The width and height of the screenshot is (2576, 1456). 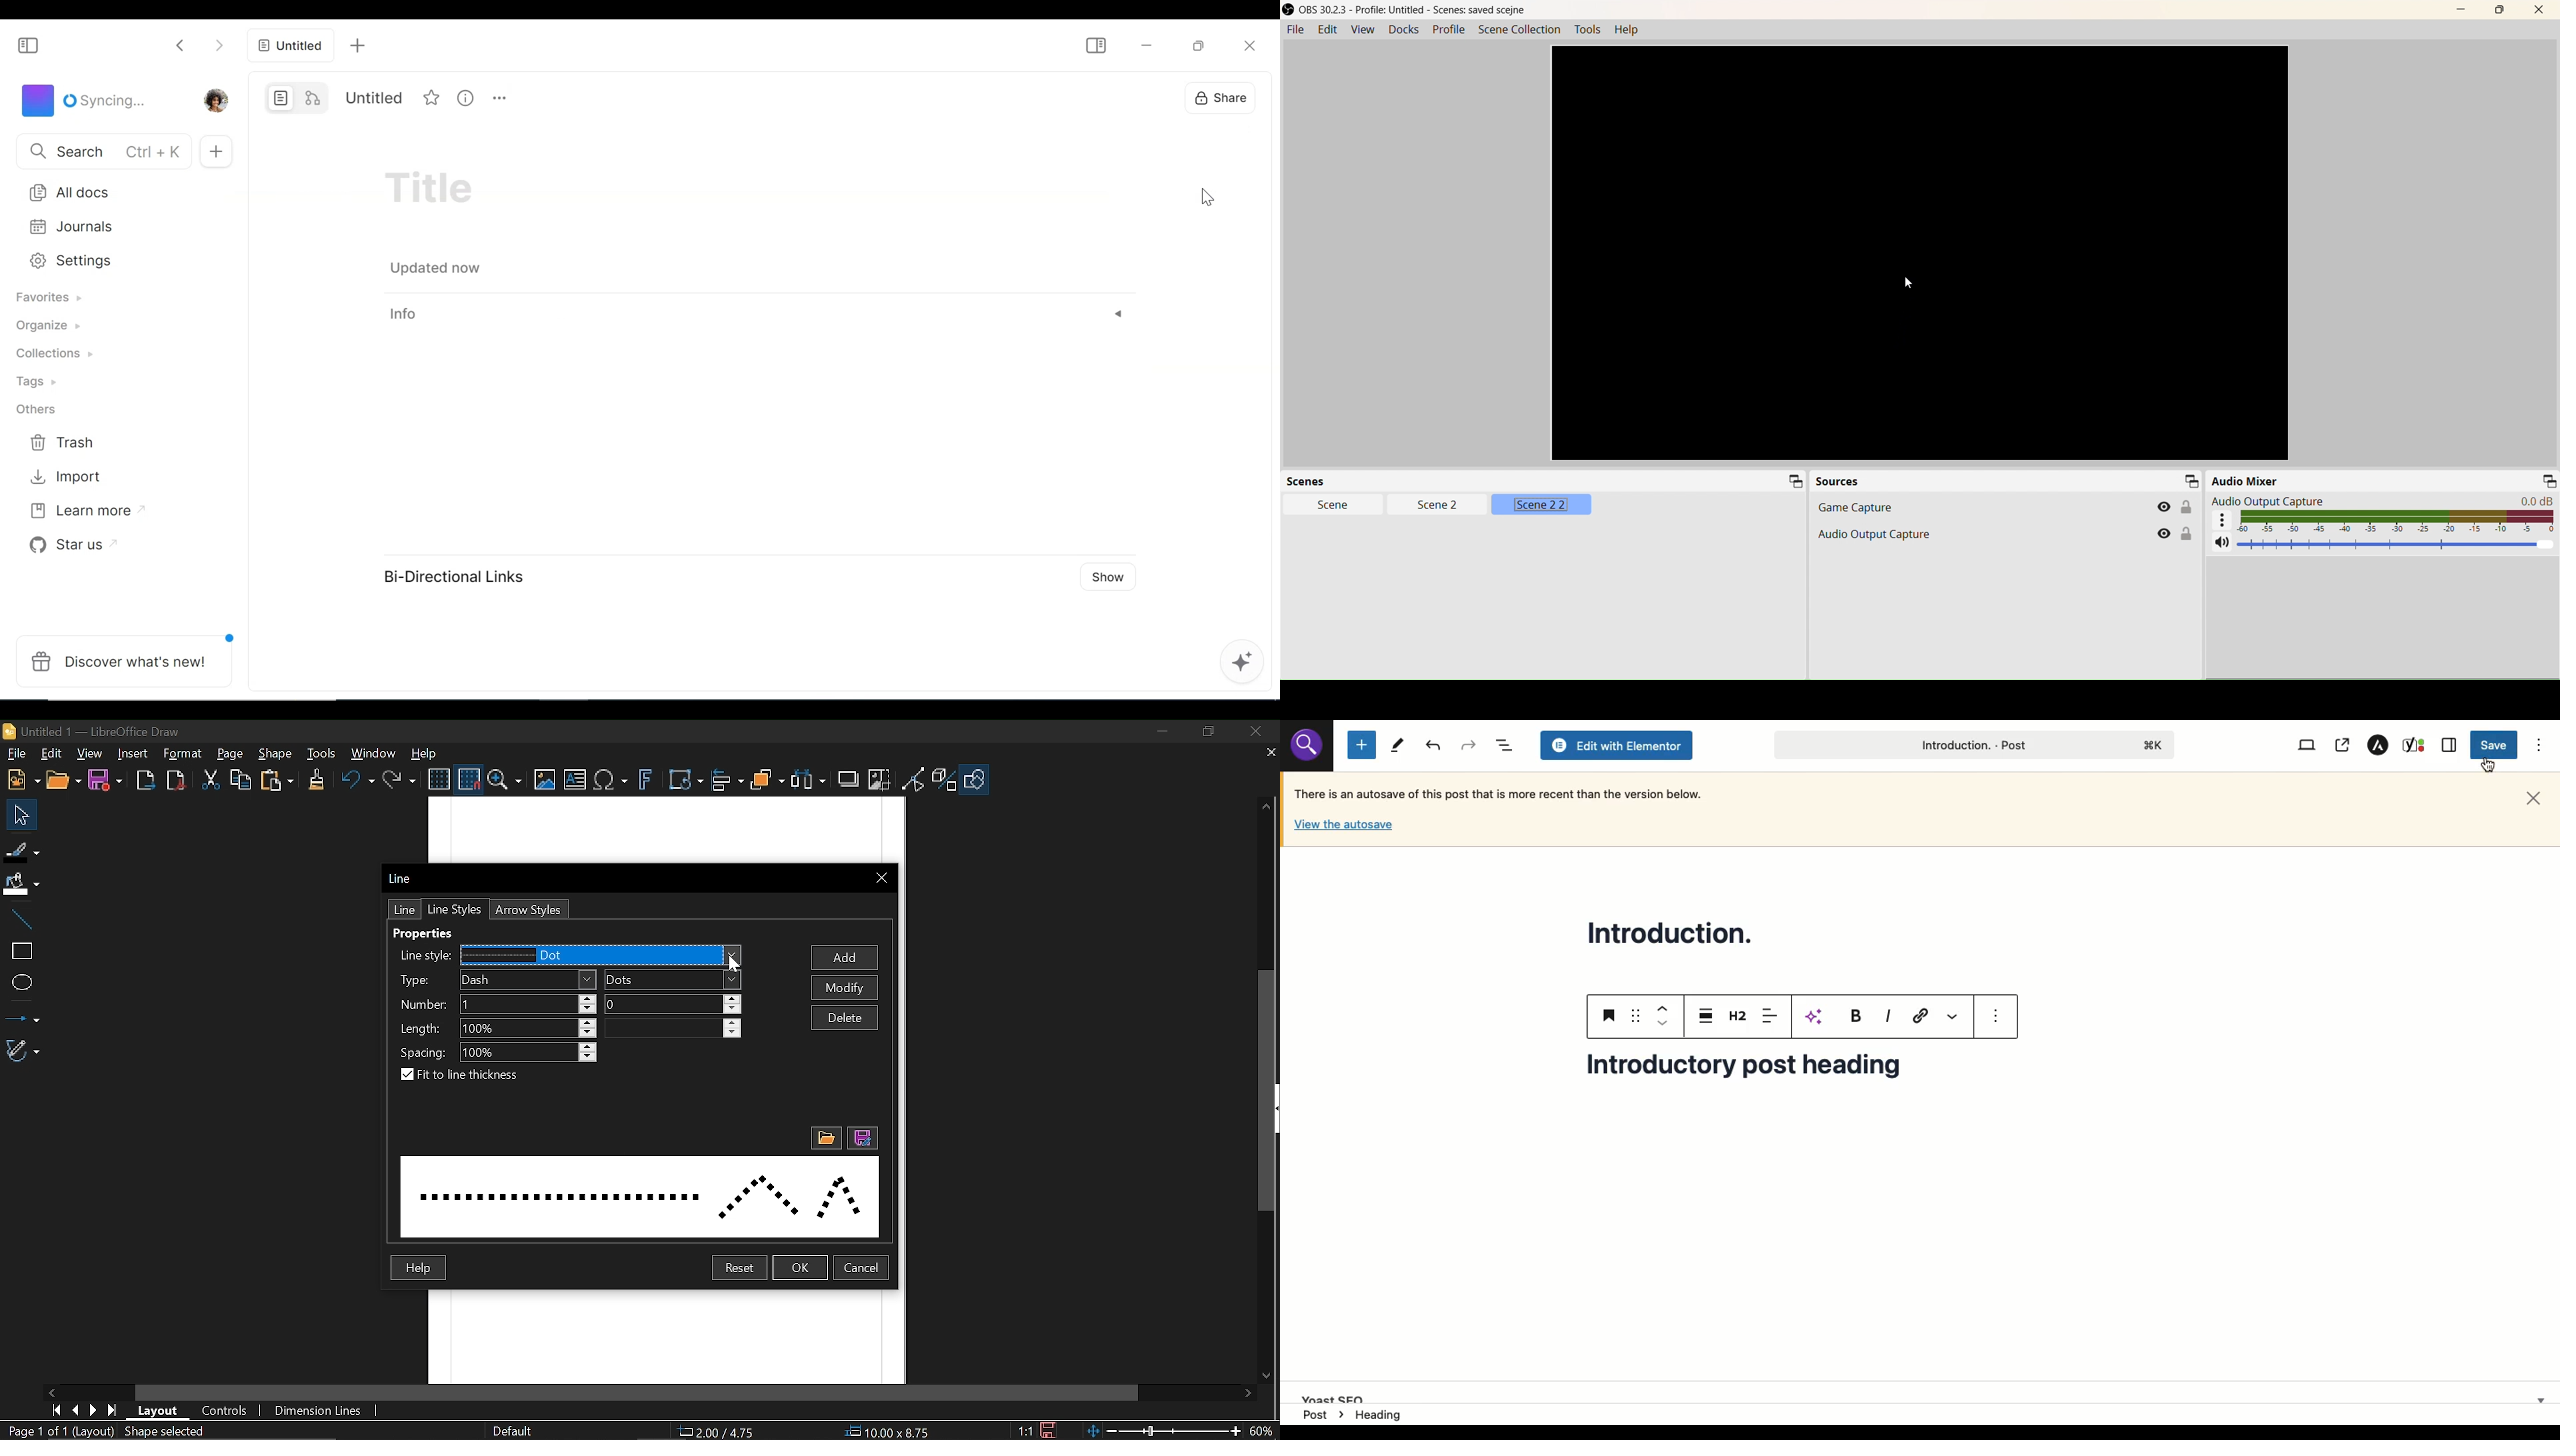 I want to click on Save, so click(x=861, y=1139).